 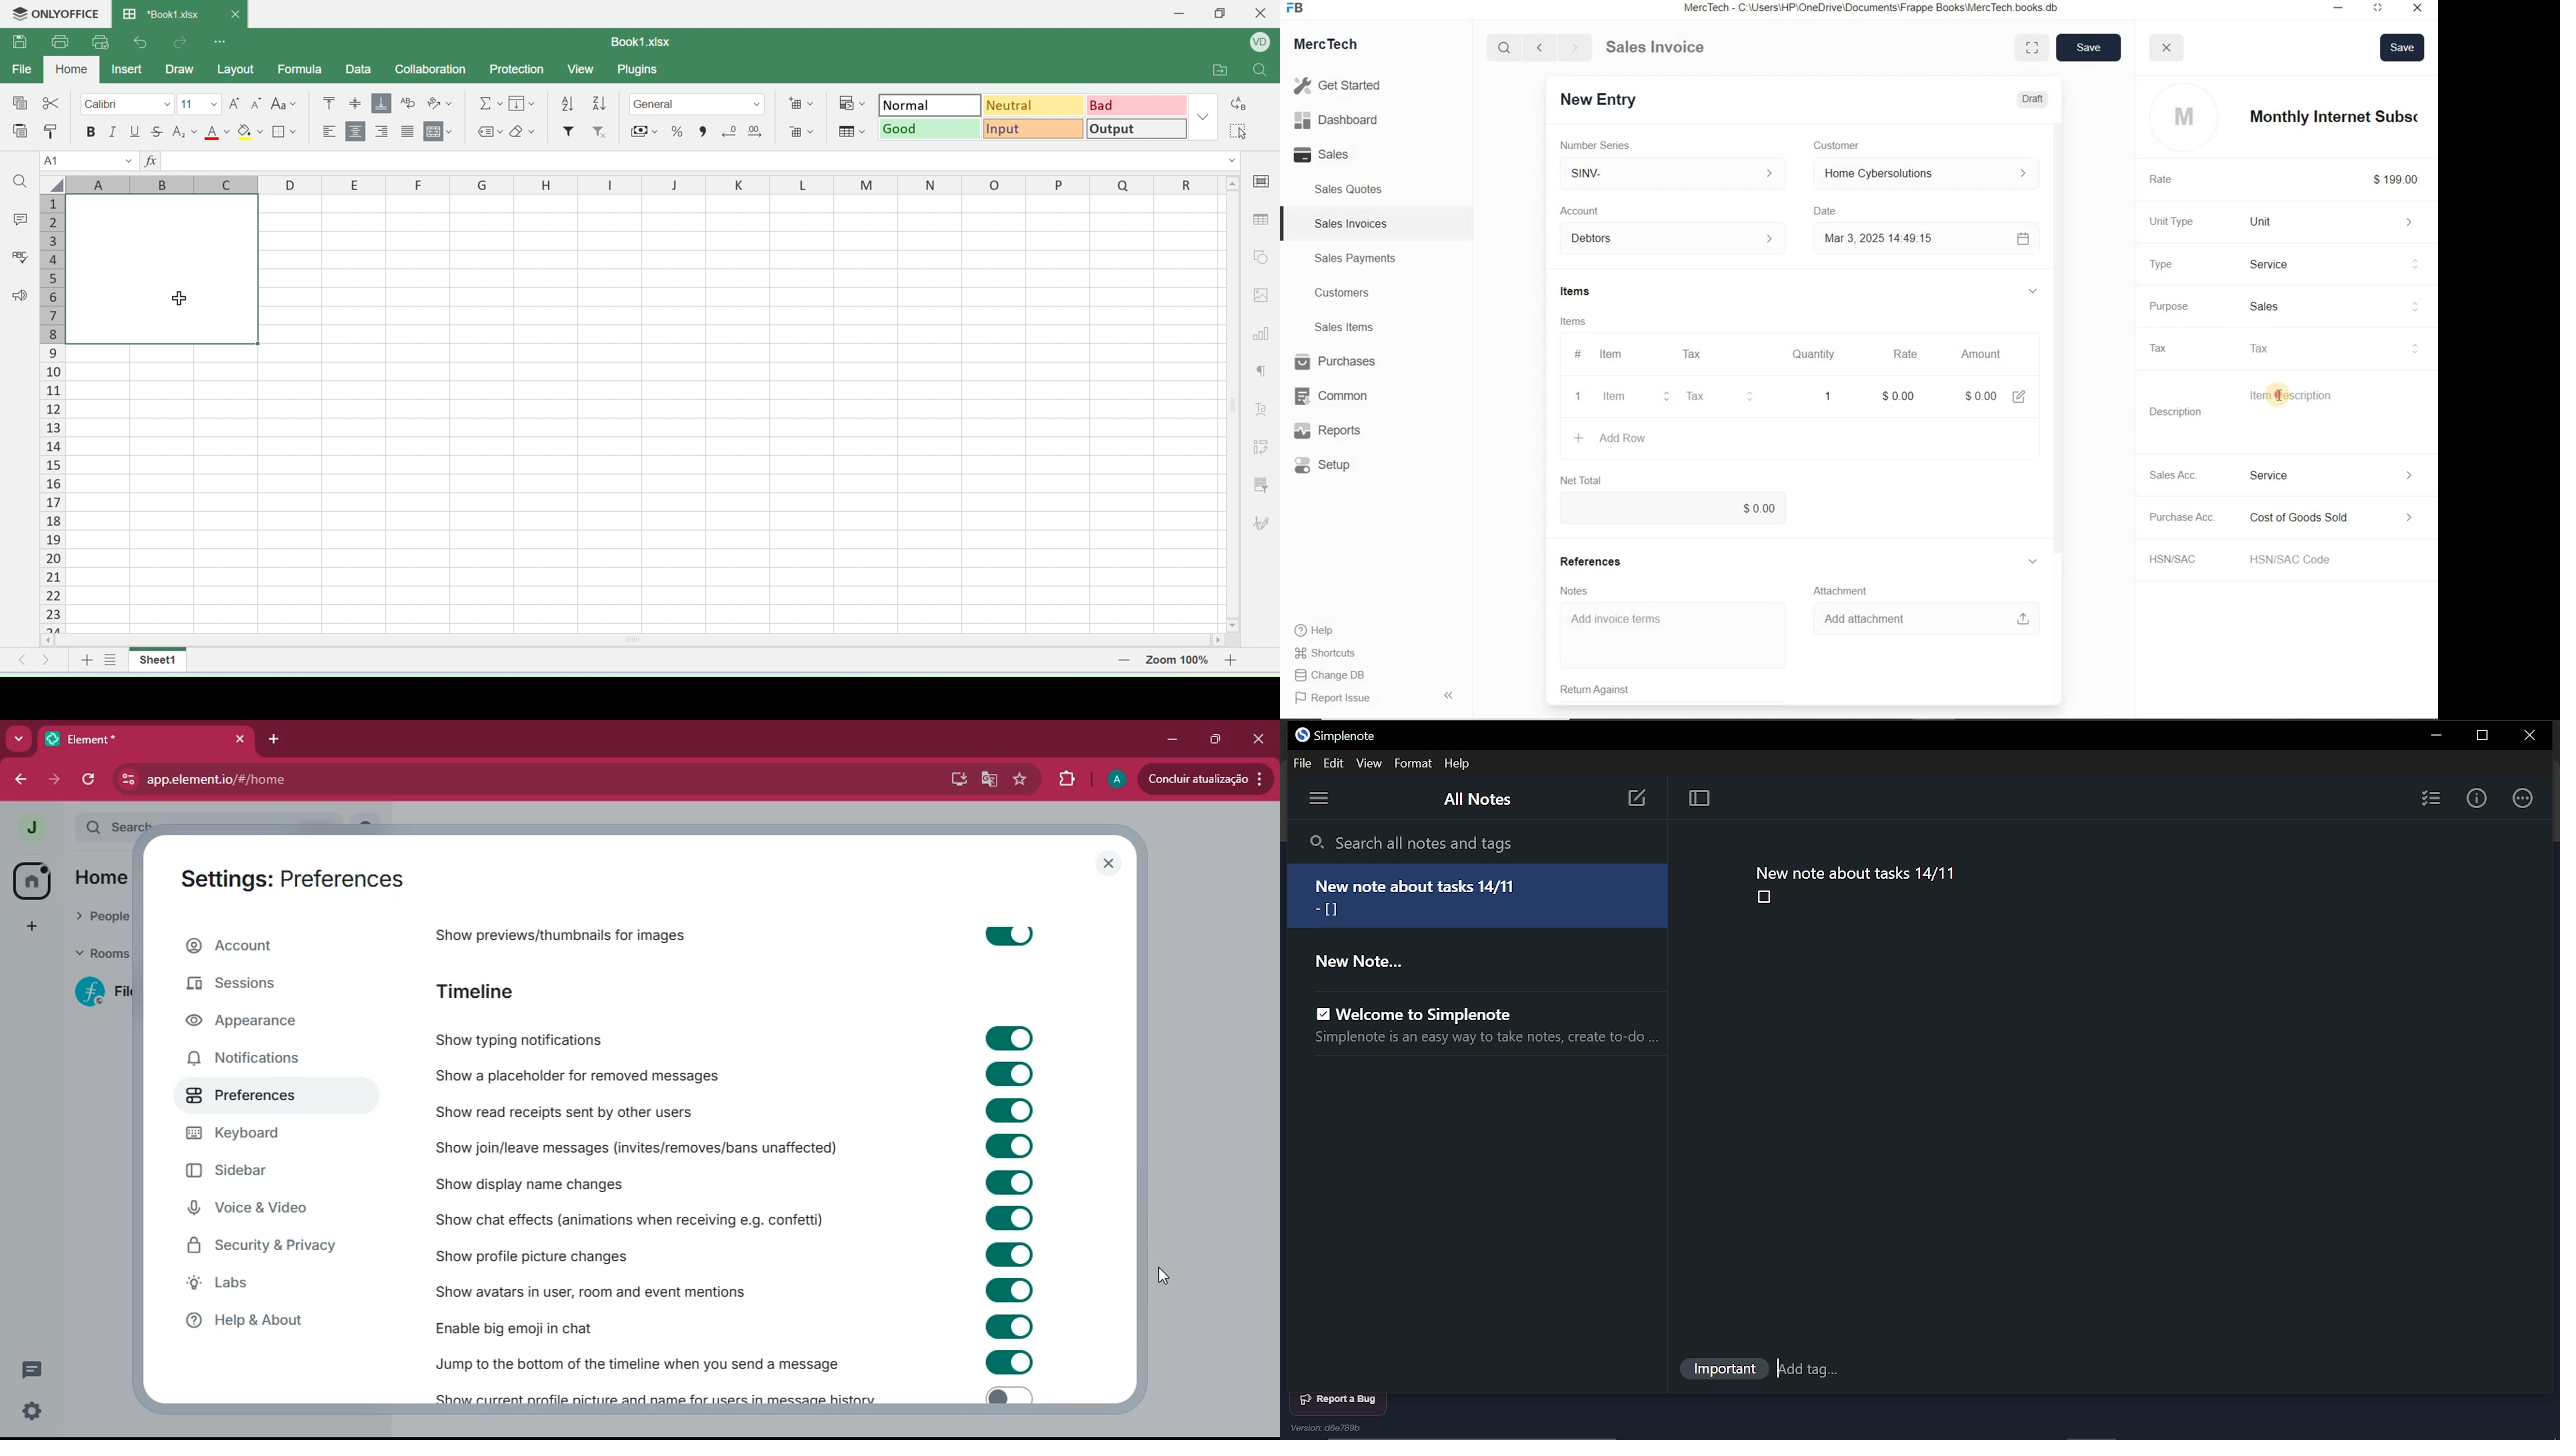 I want to click on Restoe down, so click(x=2480, y=736).